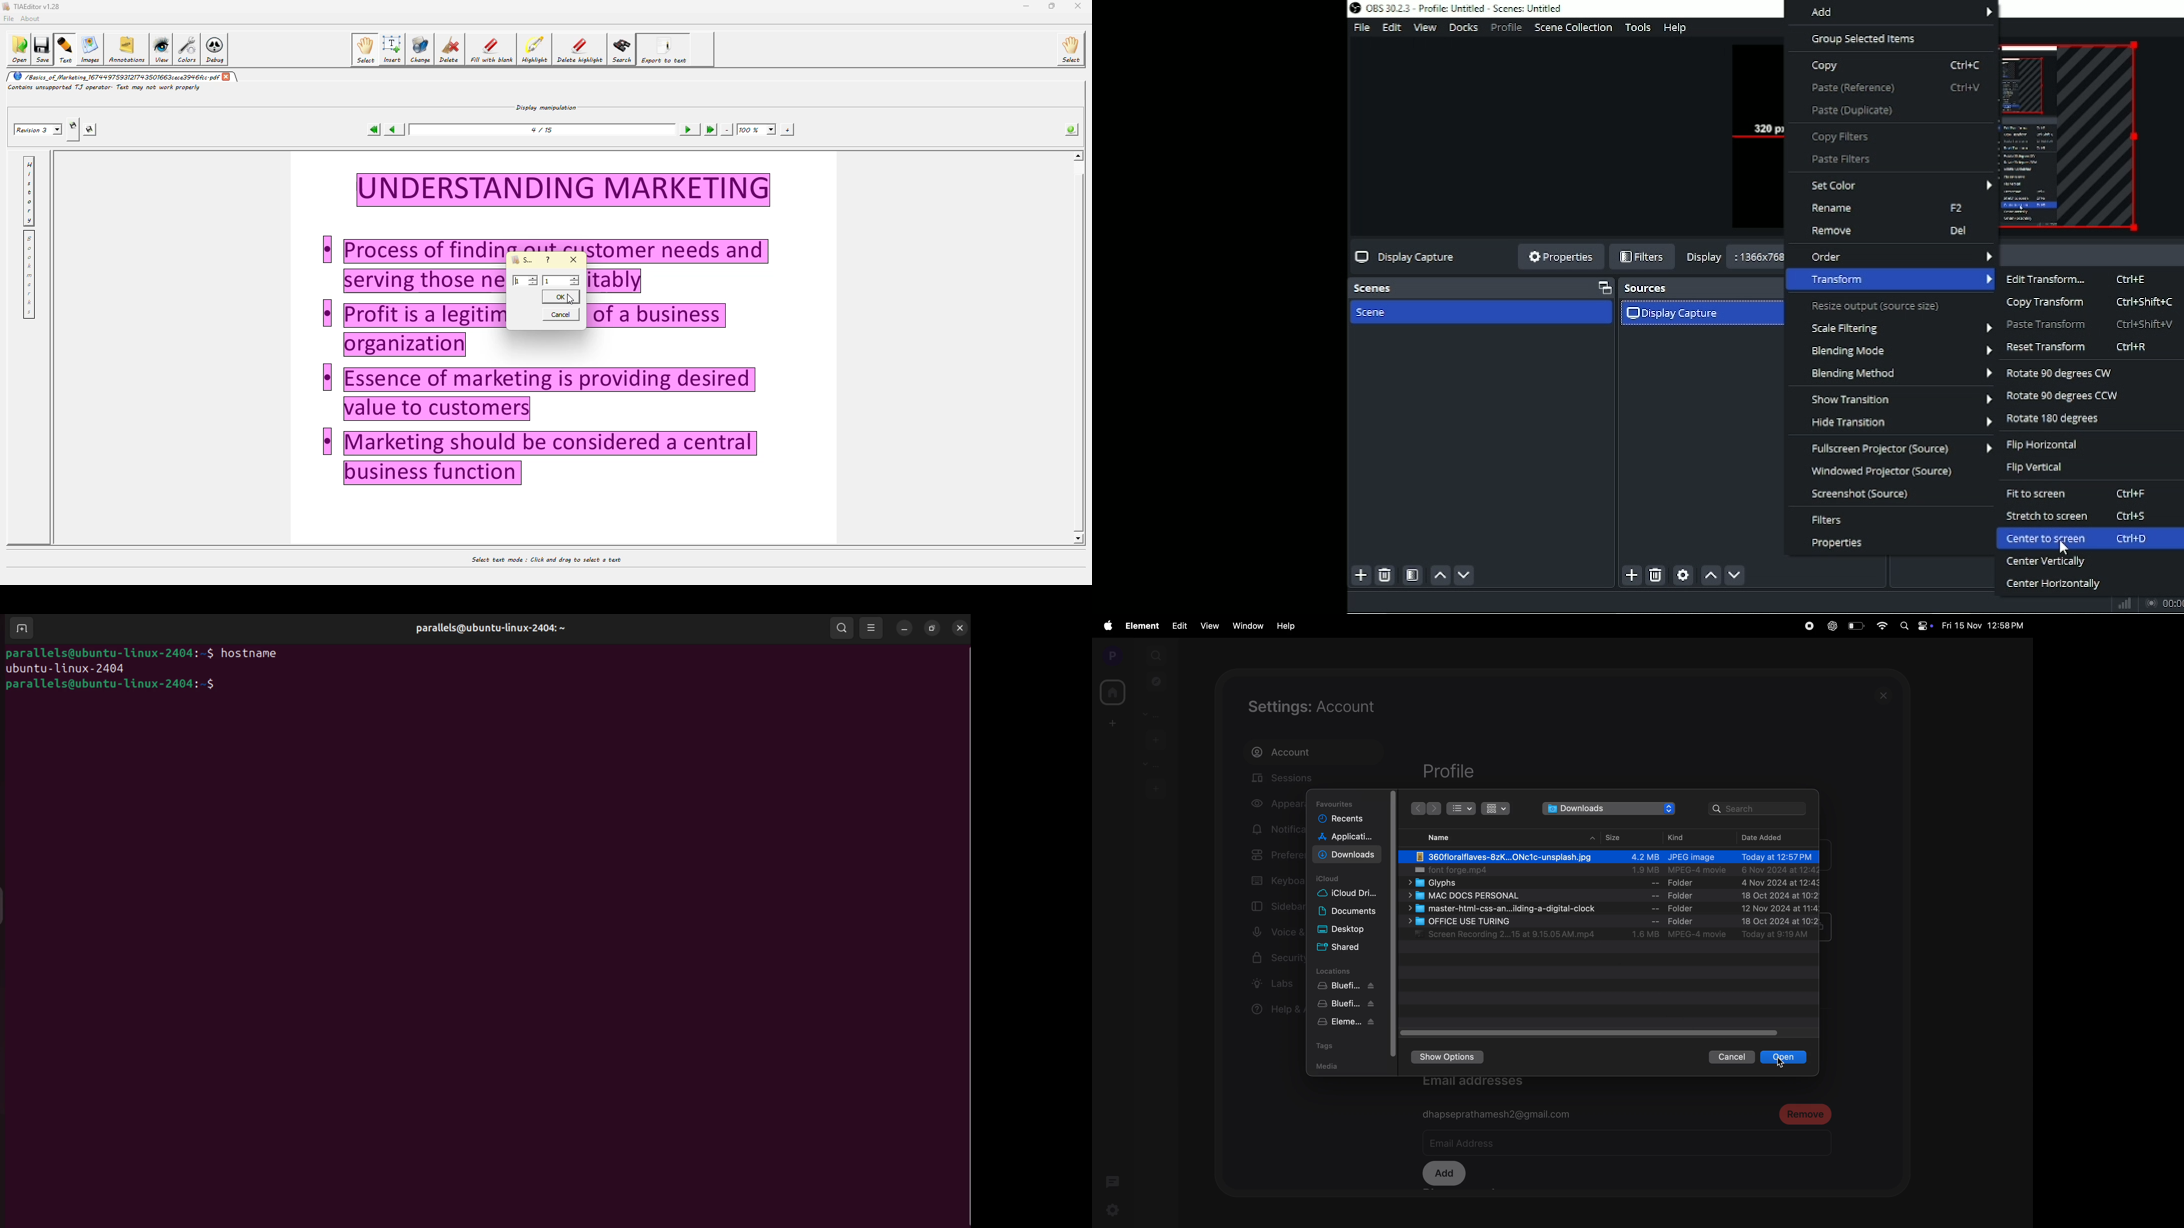 This screenshot has height=1232, width=2184. Describe the element at coordinates (1344, 970) in the screenshot. I see `locations` at that location.